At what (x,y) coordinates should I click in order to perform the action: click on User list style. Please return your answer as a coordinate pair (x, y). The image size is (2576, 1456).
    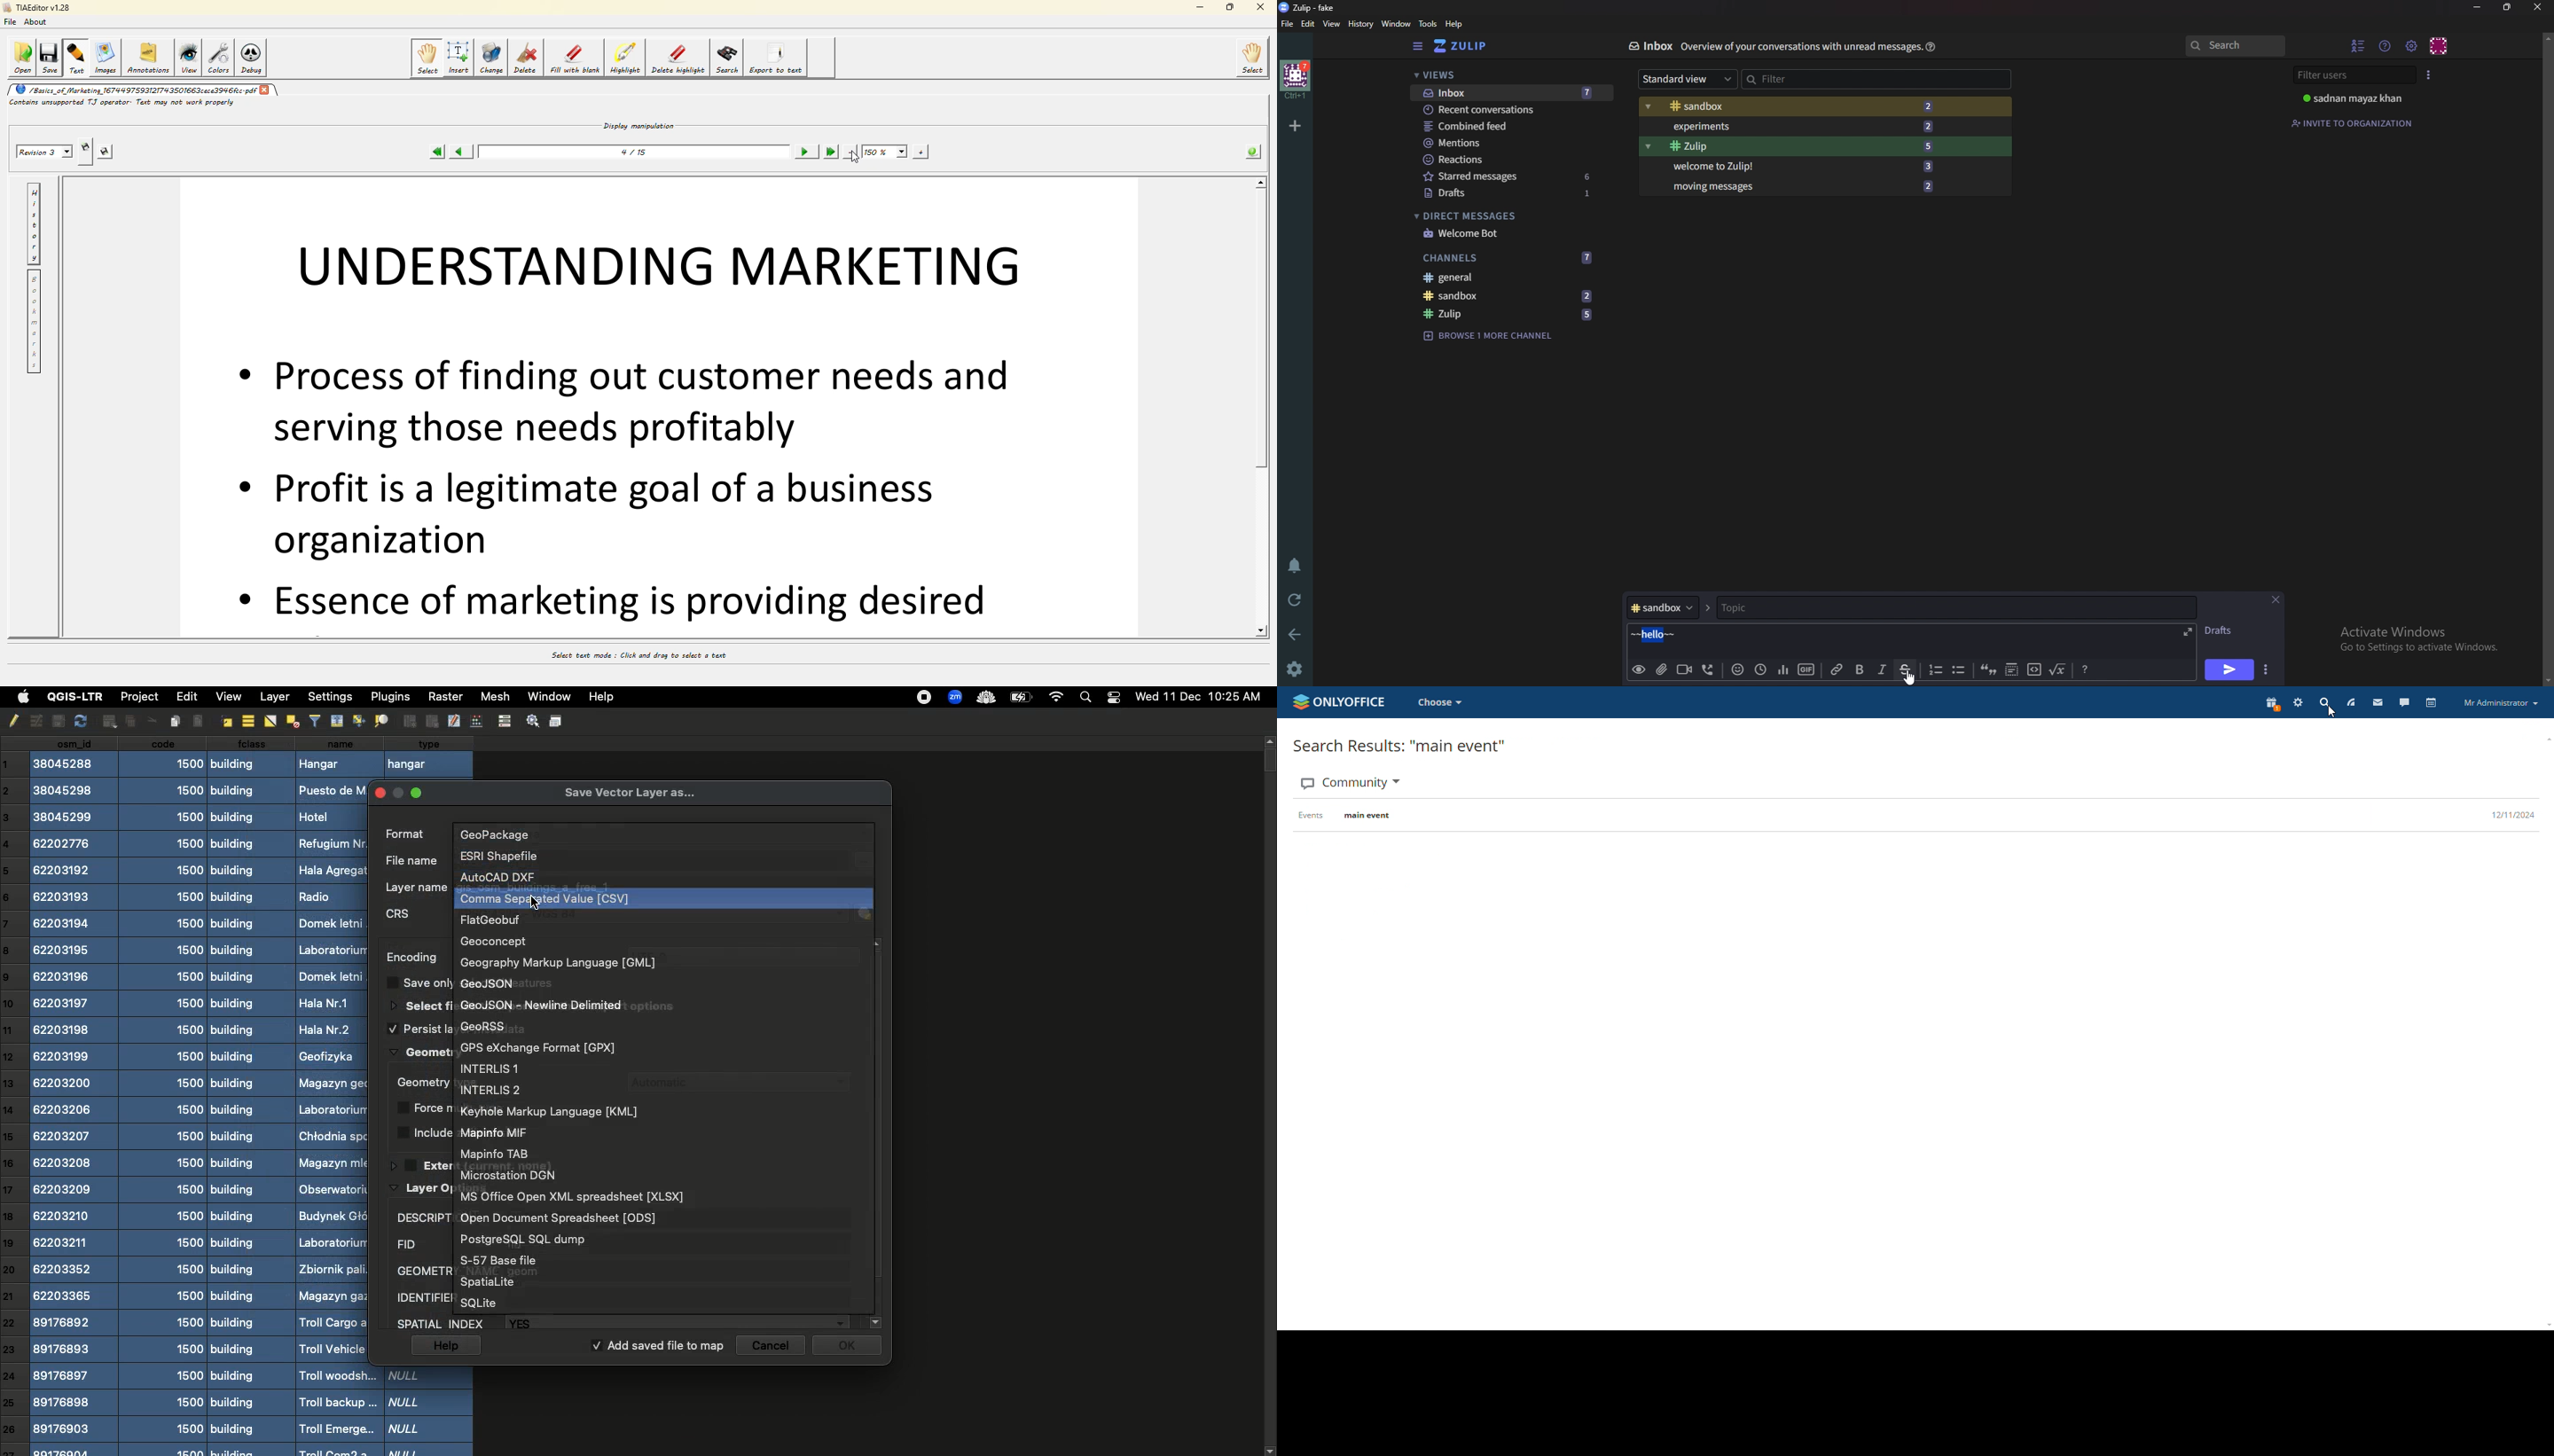
    Looking at the image, I should click on (2426, 74).